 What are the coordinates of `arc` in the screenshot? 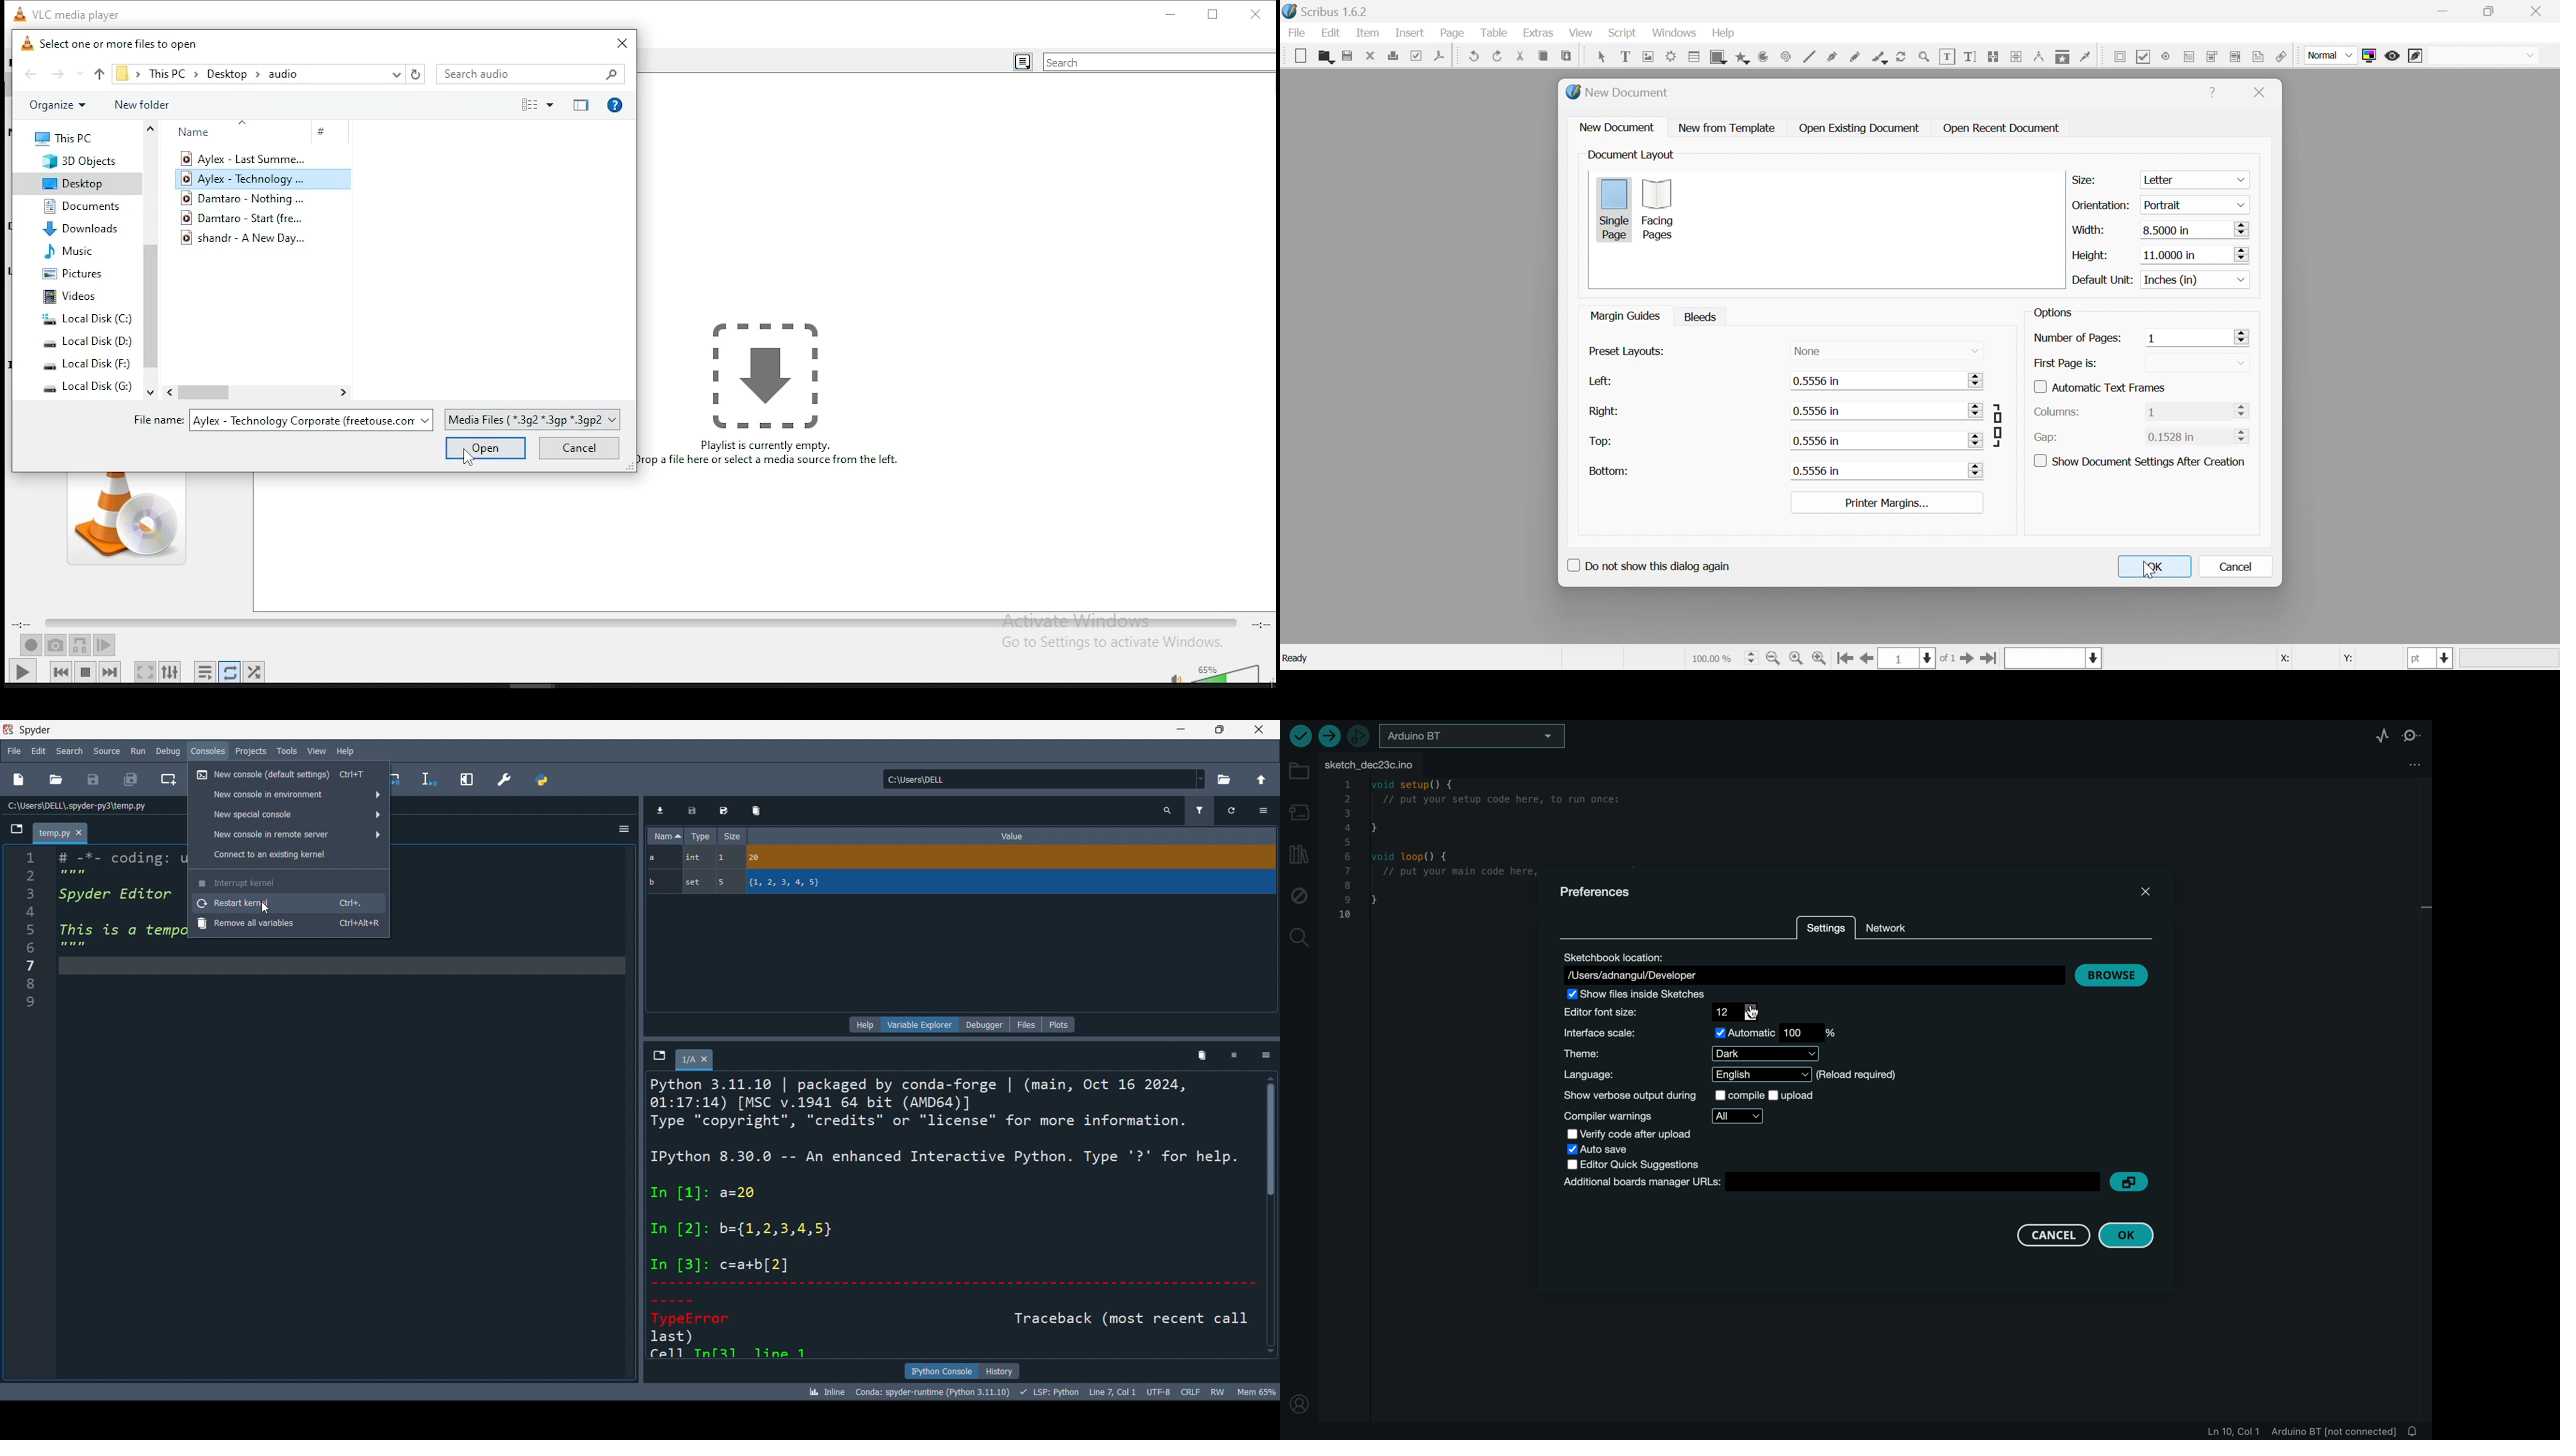 It's located at (1763, 58).